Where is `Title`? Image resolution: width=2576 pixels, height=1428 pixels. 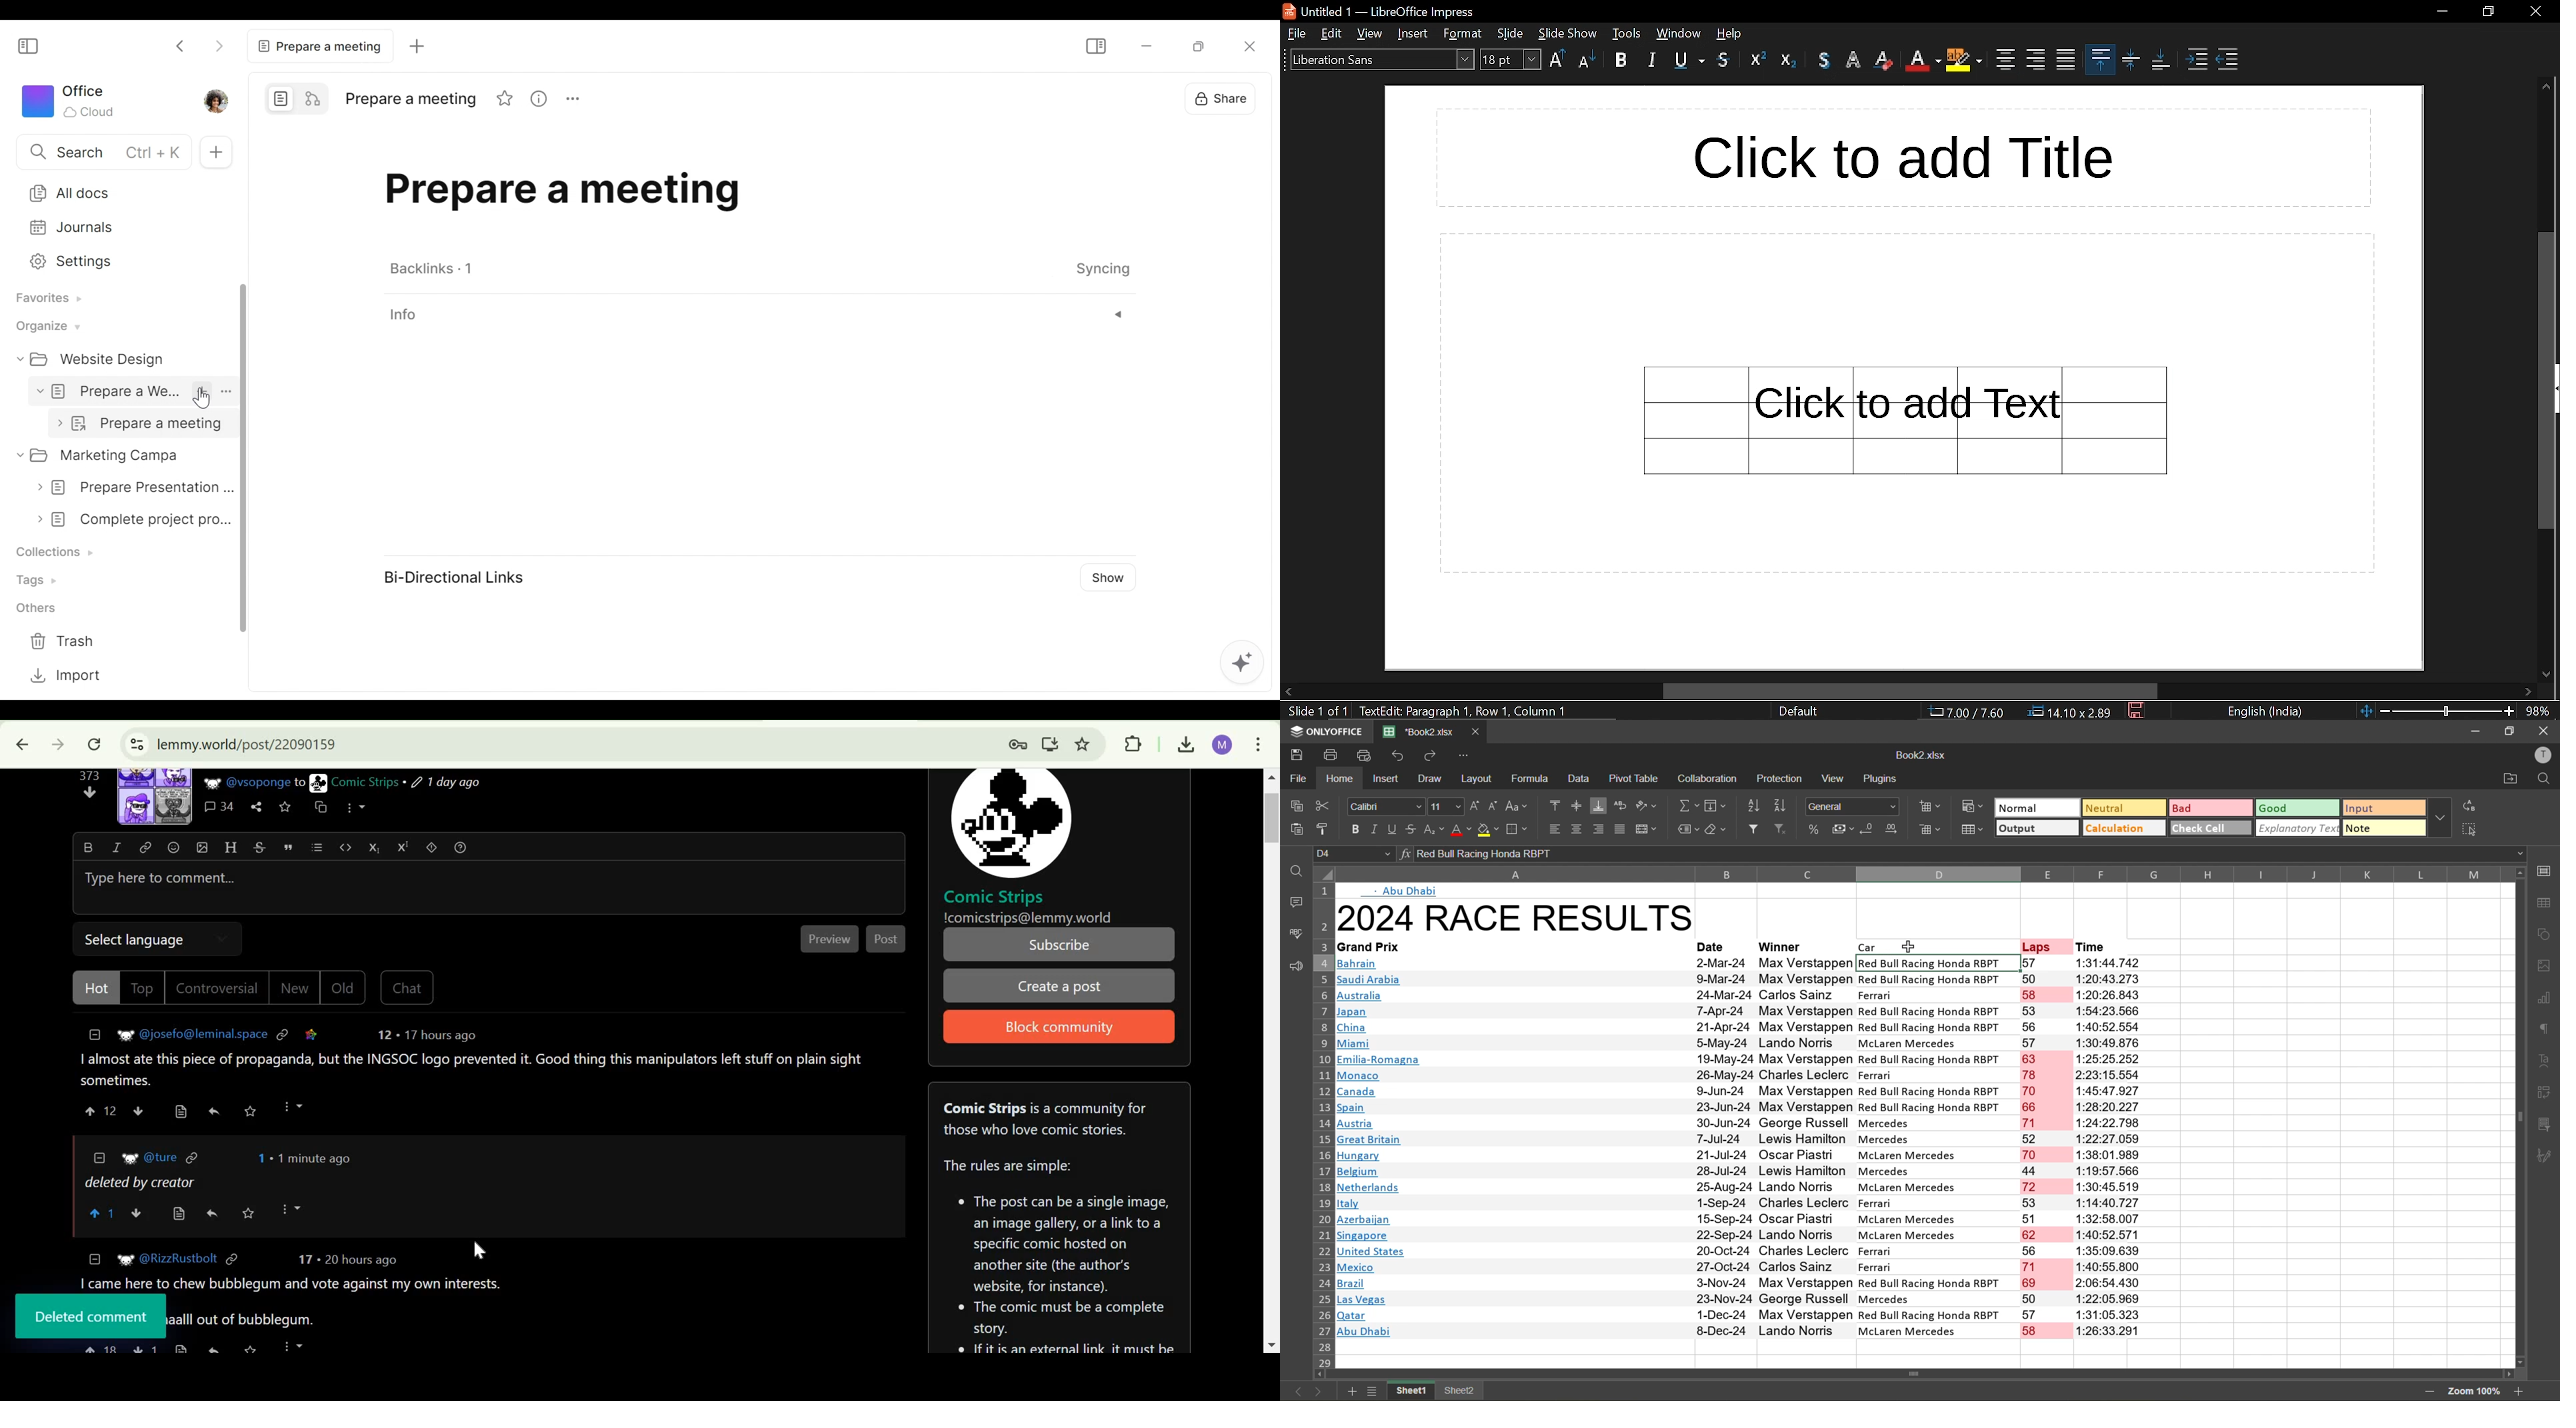 Title is located at coordinates (415, 99).